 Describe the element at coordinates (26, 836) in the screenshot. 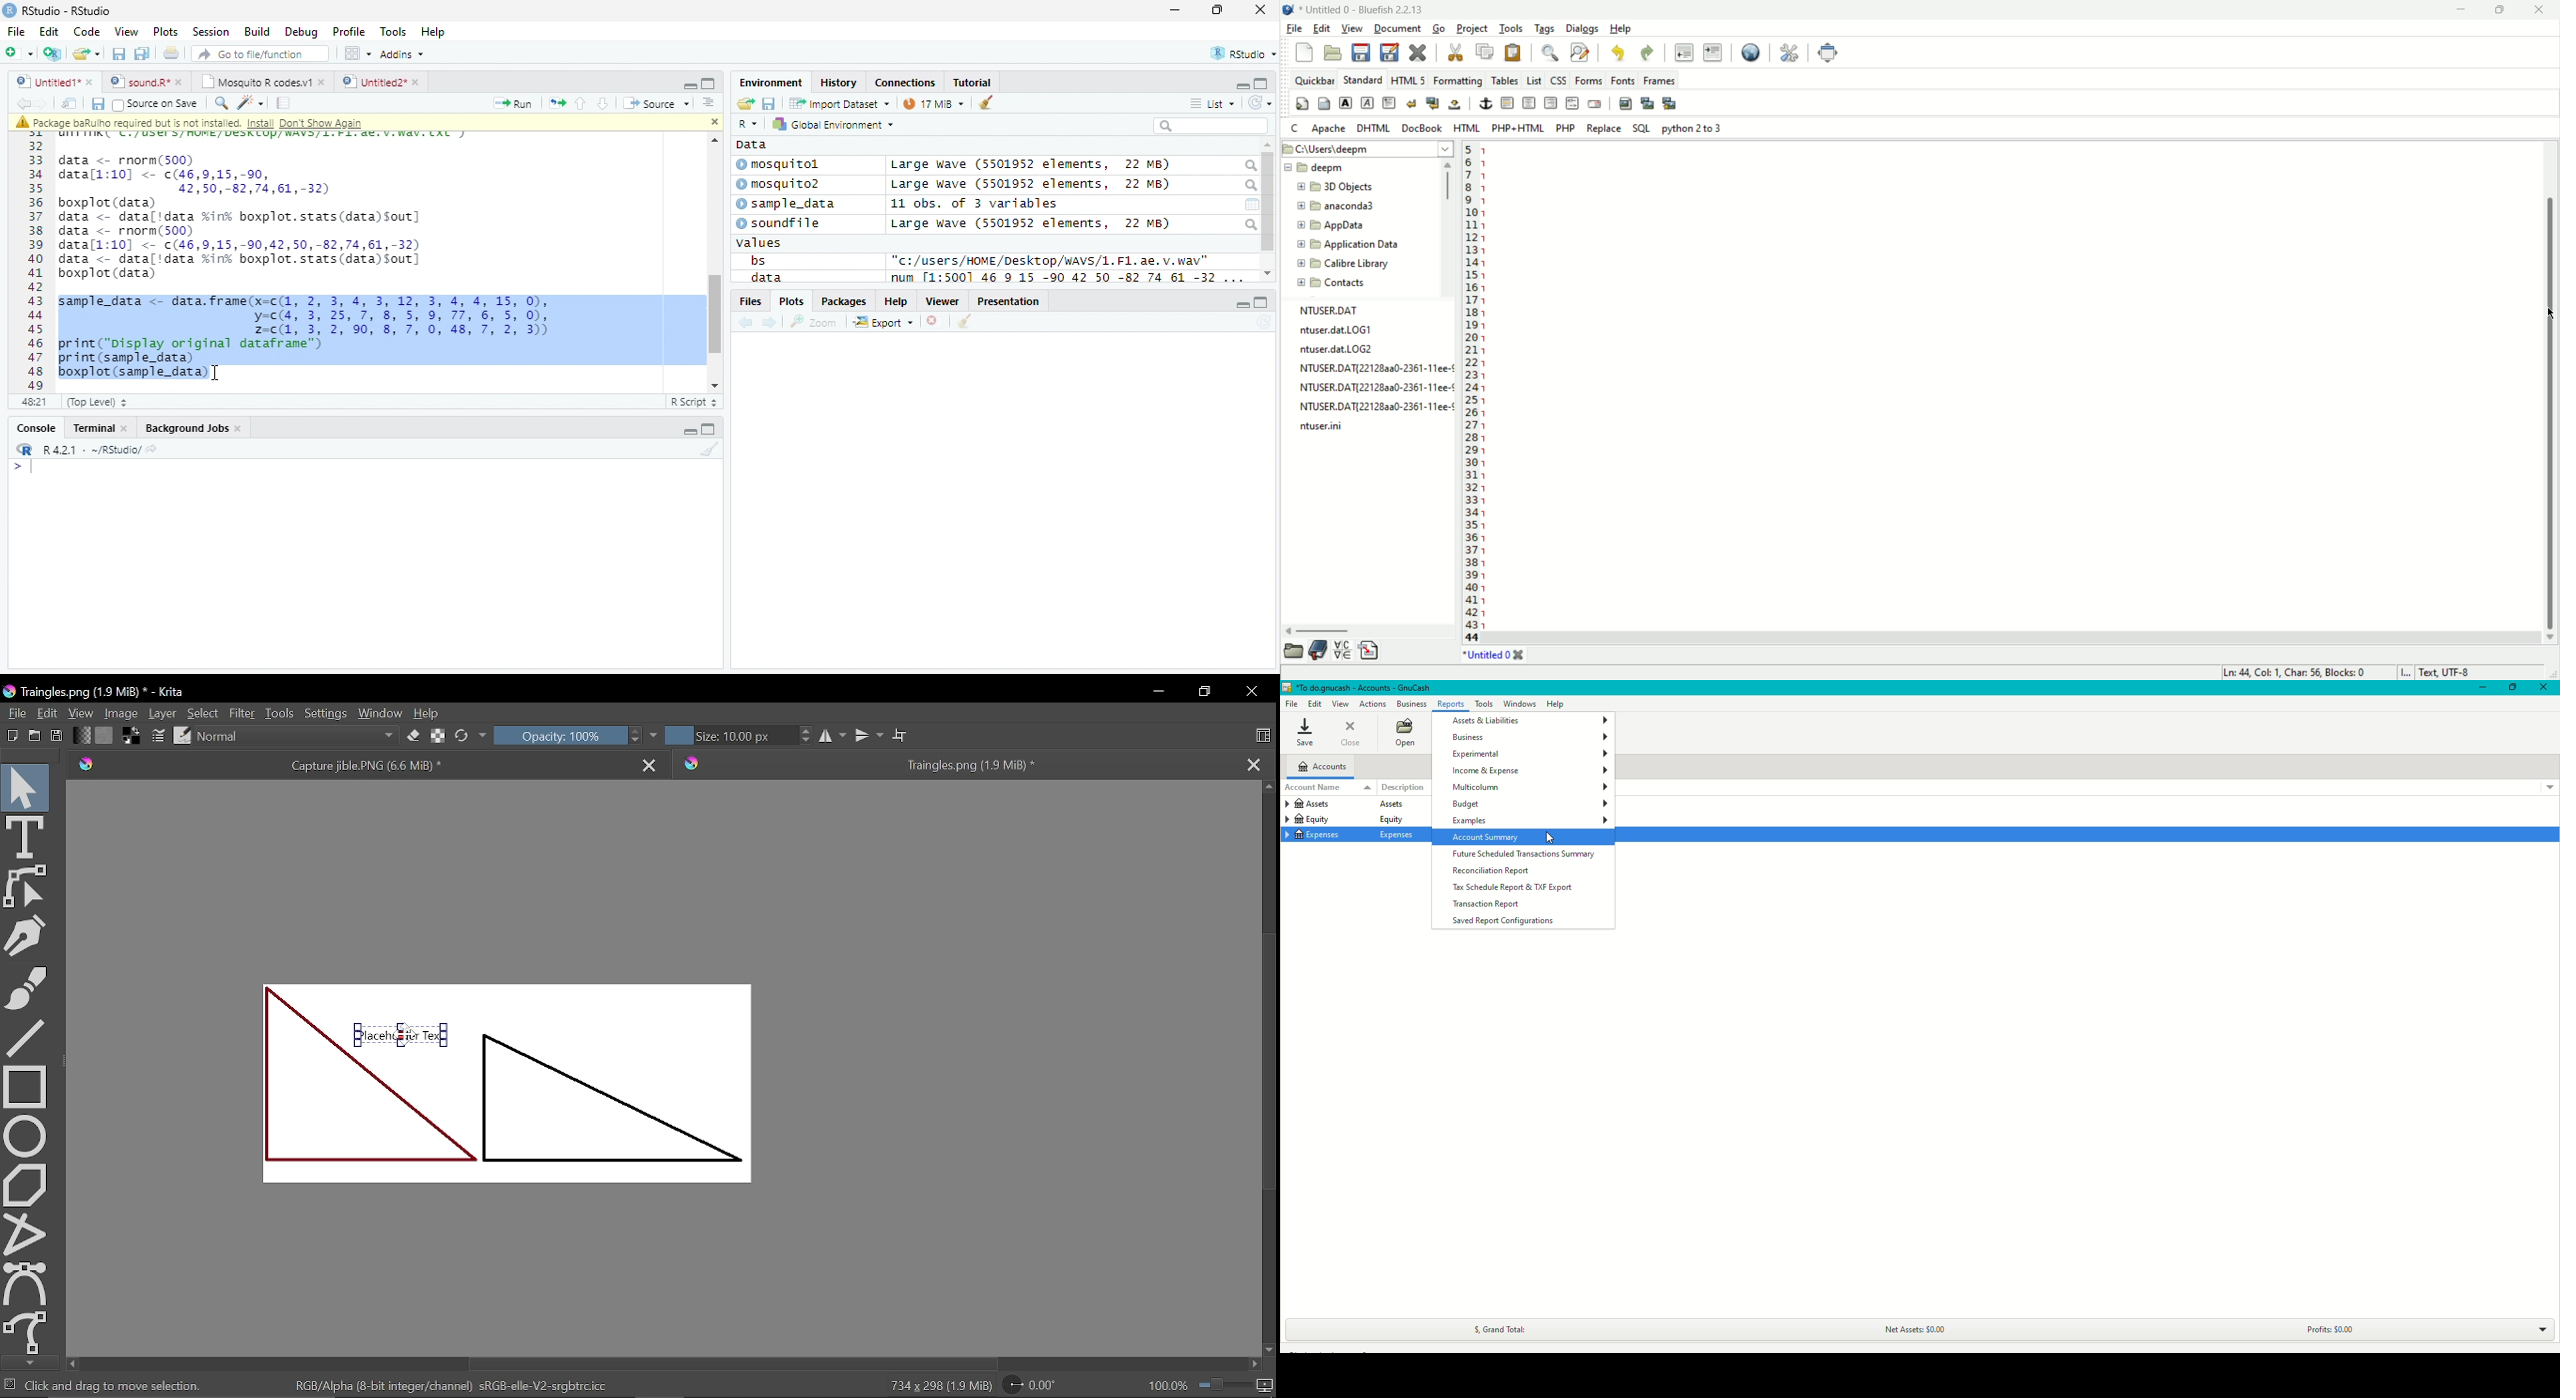

I see `Text tool` at that location.